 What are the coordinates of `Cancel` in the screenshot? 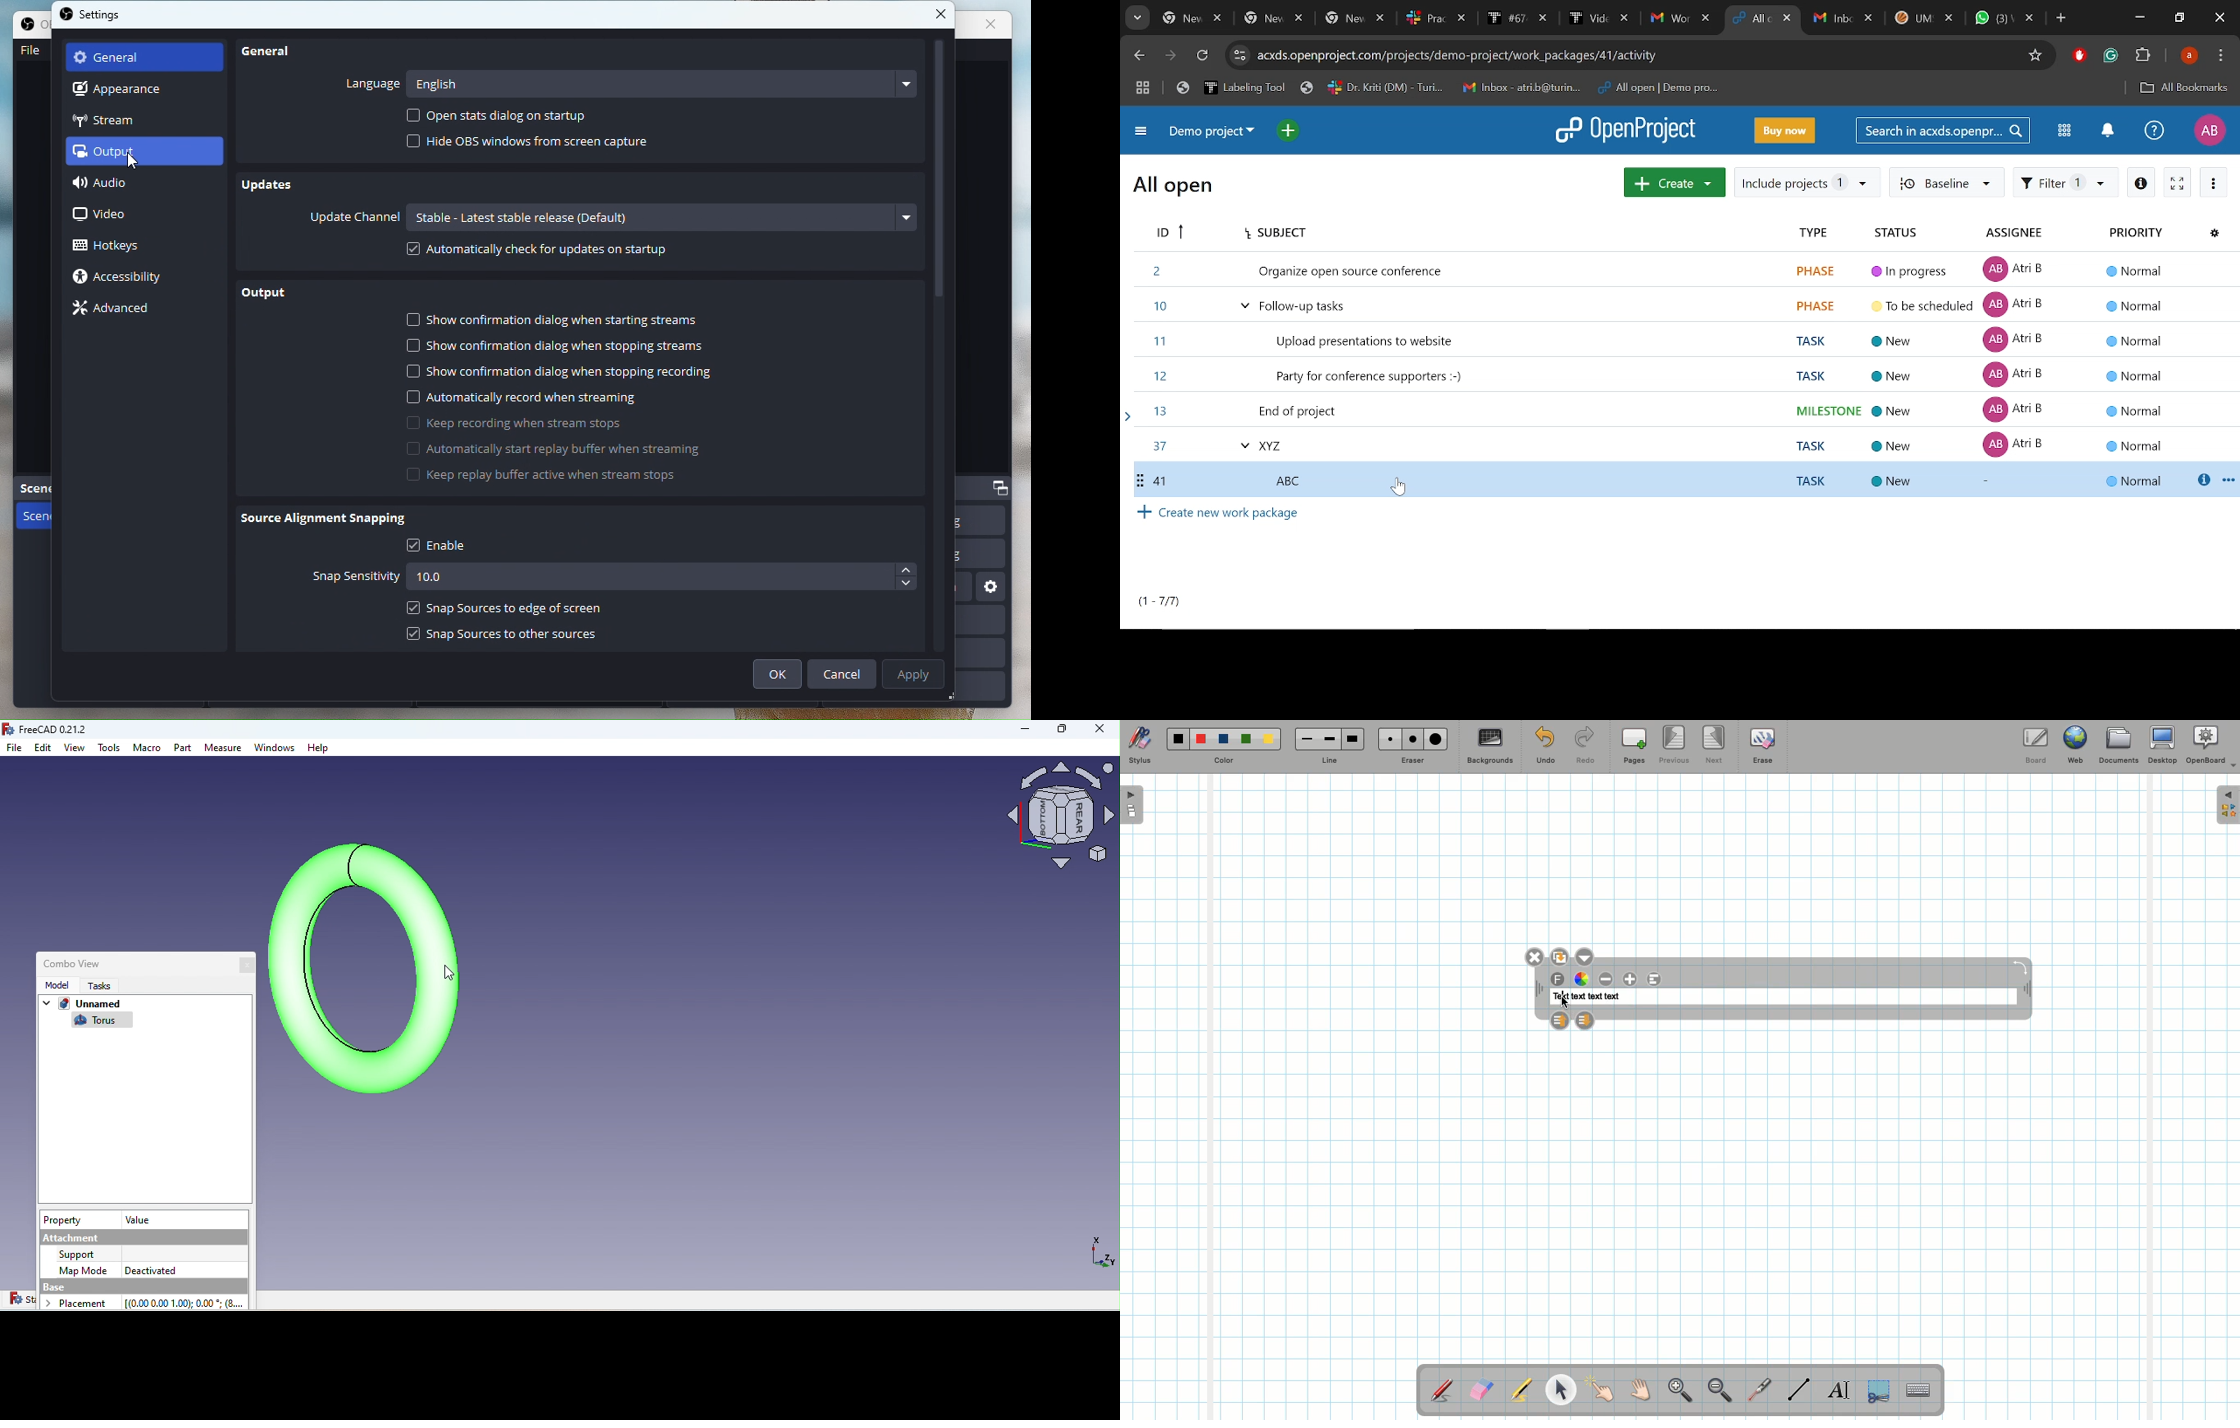 It's located at (842, 674).